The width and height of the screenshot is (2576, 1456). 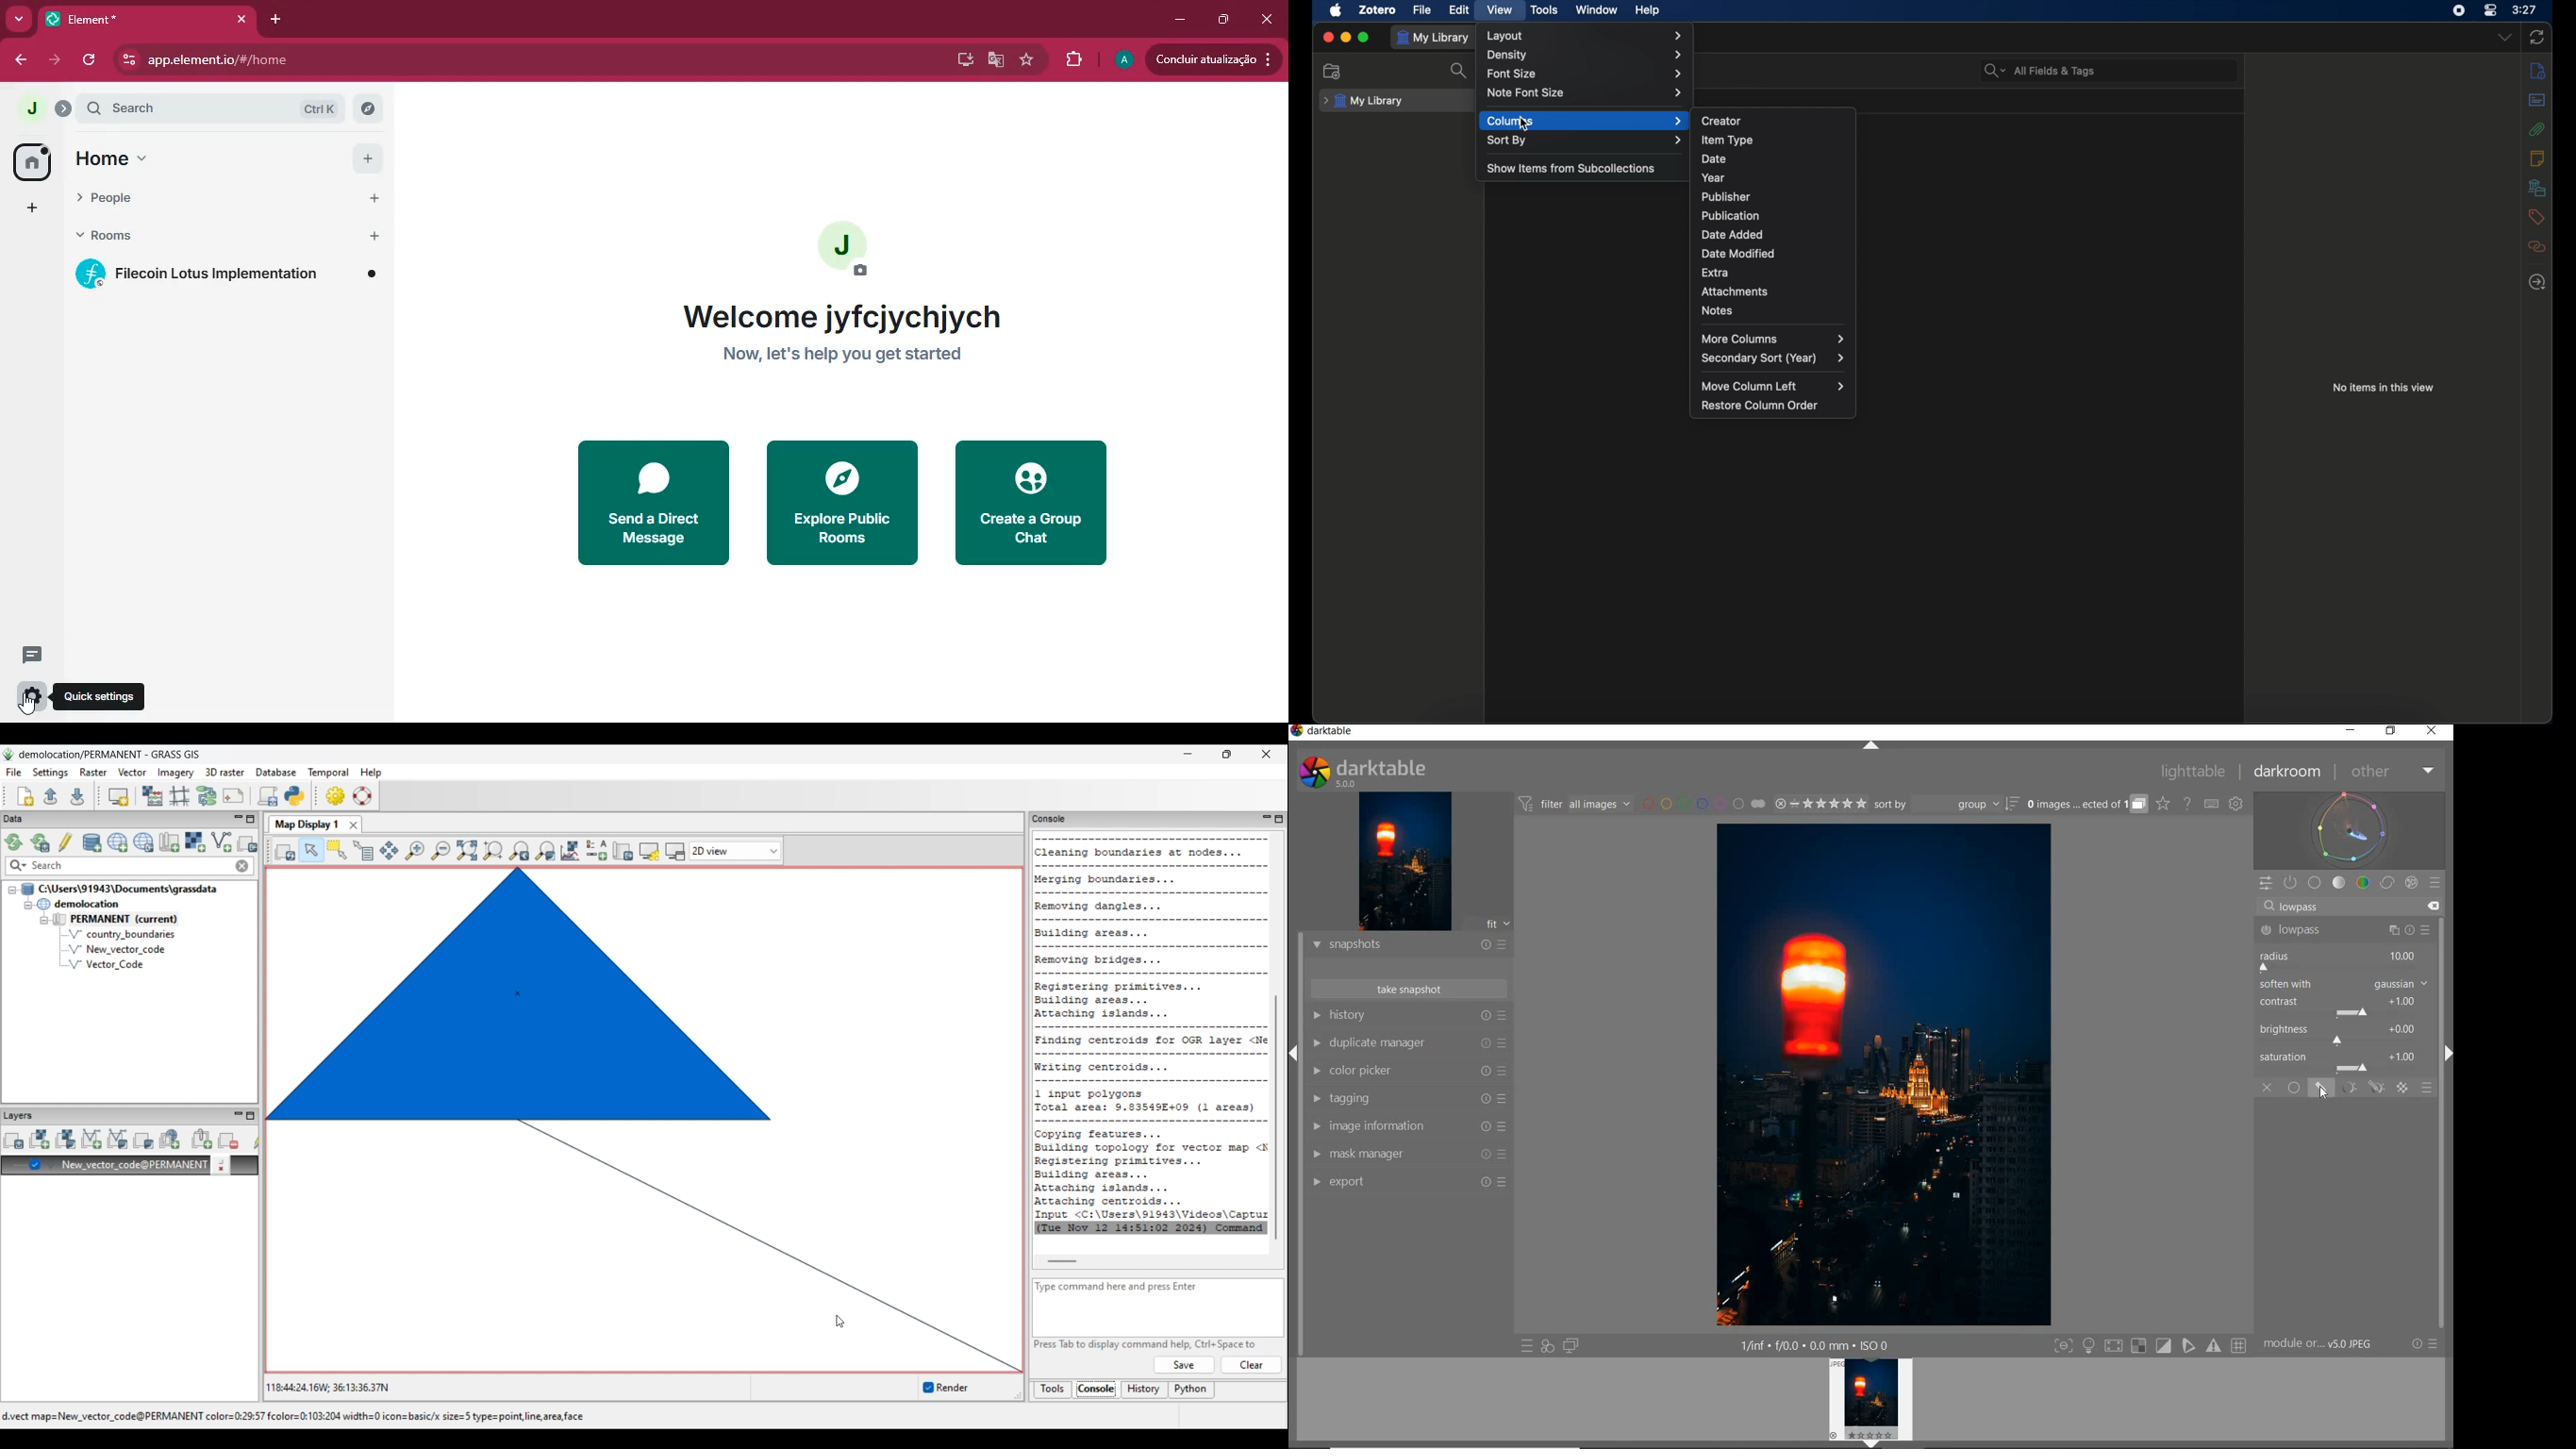 What do you see at coordinates (2413, 932) in the screenshot?
I see `reset` at bounding box center [2413, 932].